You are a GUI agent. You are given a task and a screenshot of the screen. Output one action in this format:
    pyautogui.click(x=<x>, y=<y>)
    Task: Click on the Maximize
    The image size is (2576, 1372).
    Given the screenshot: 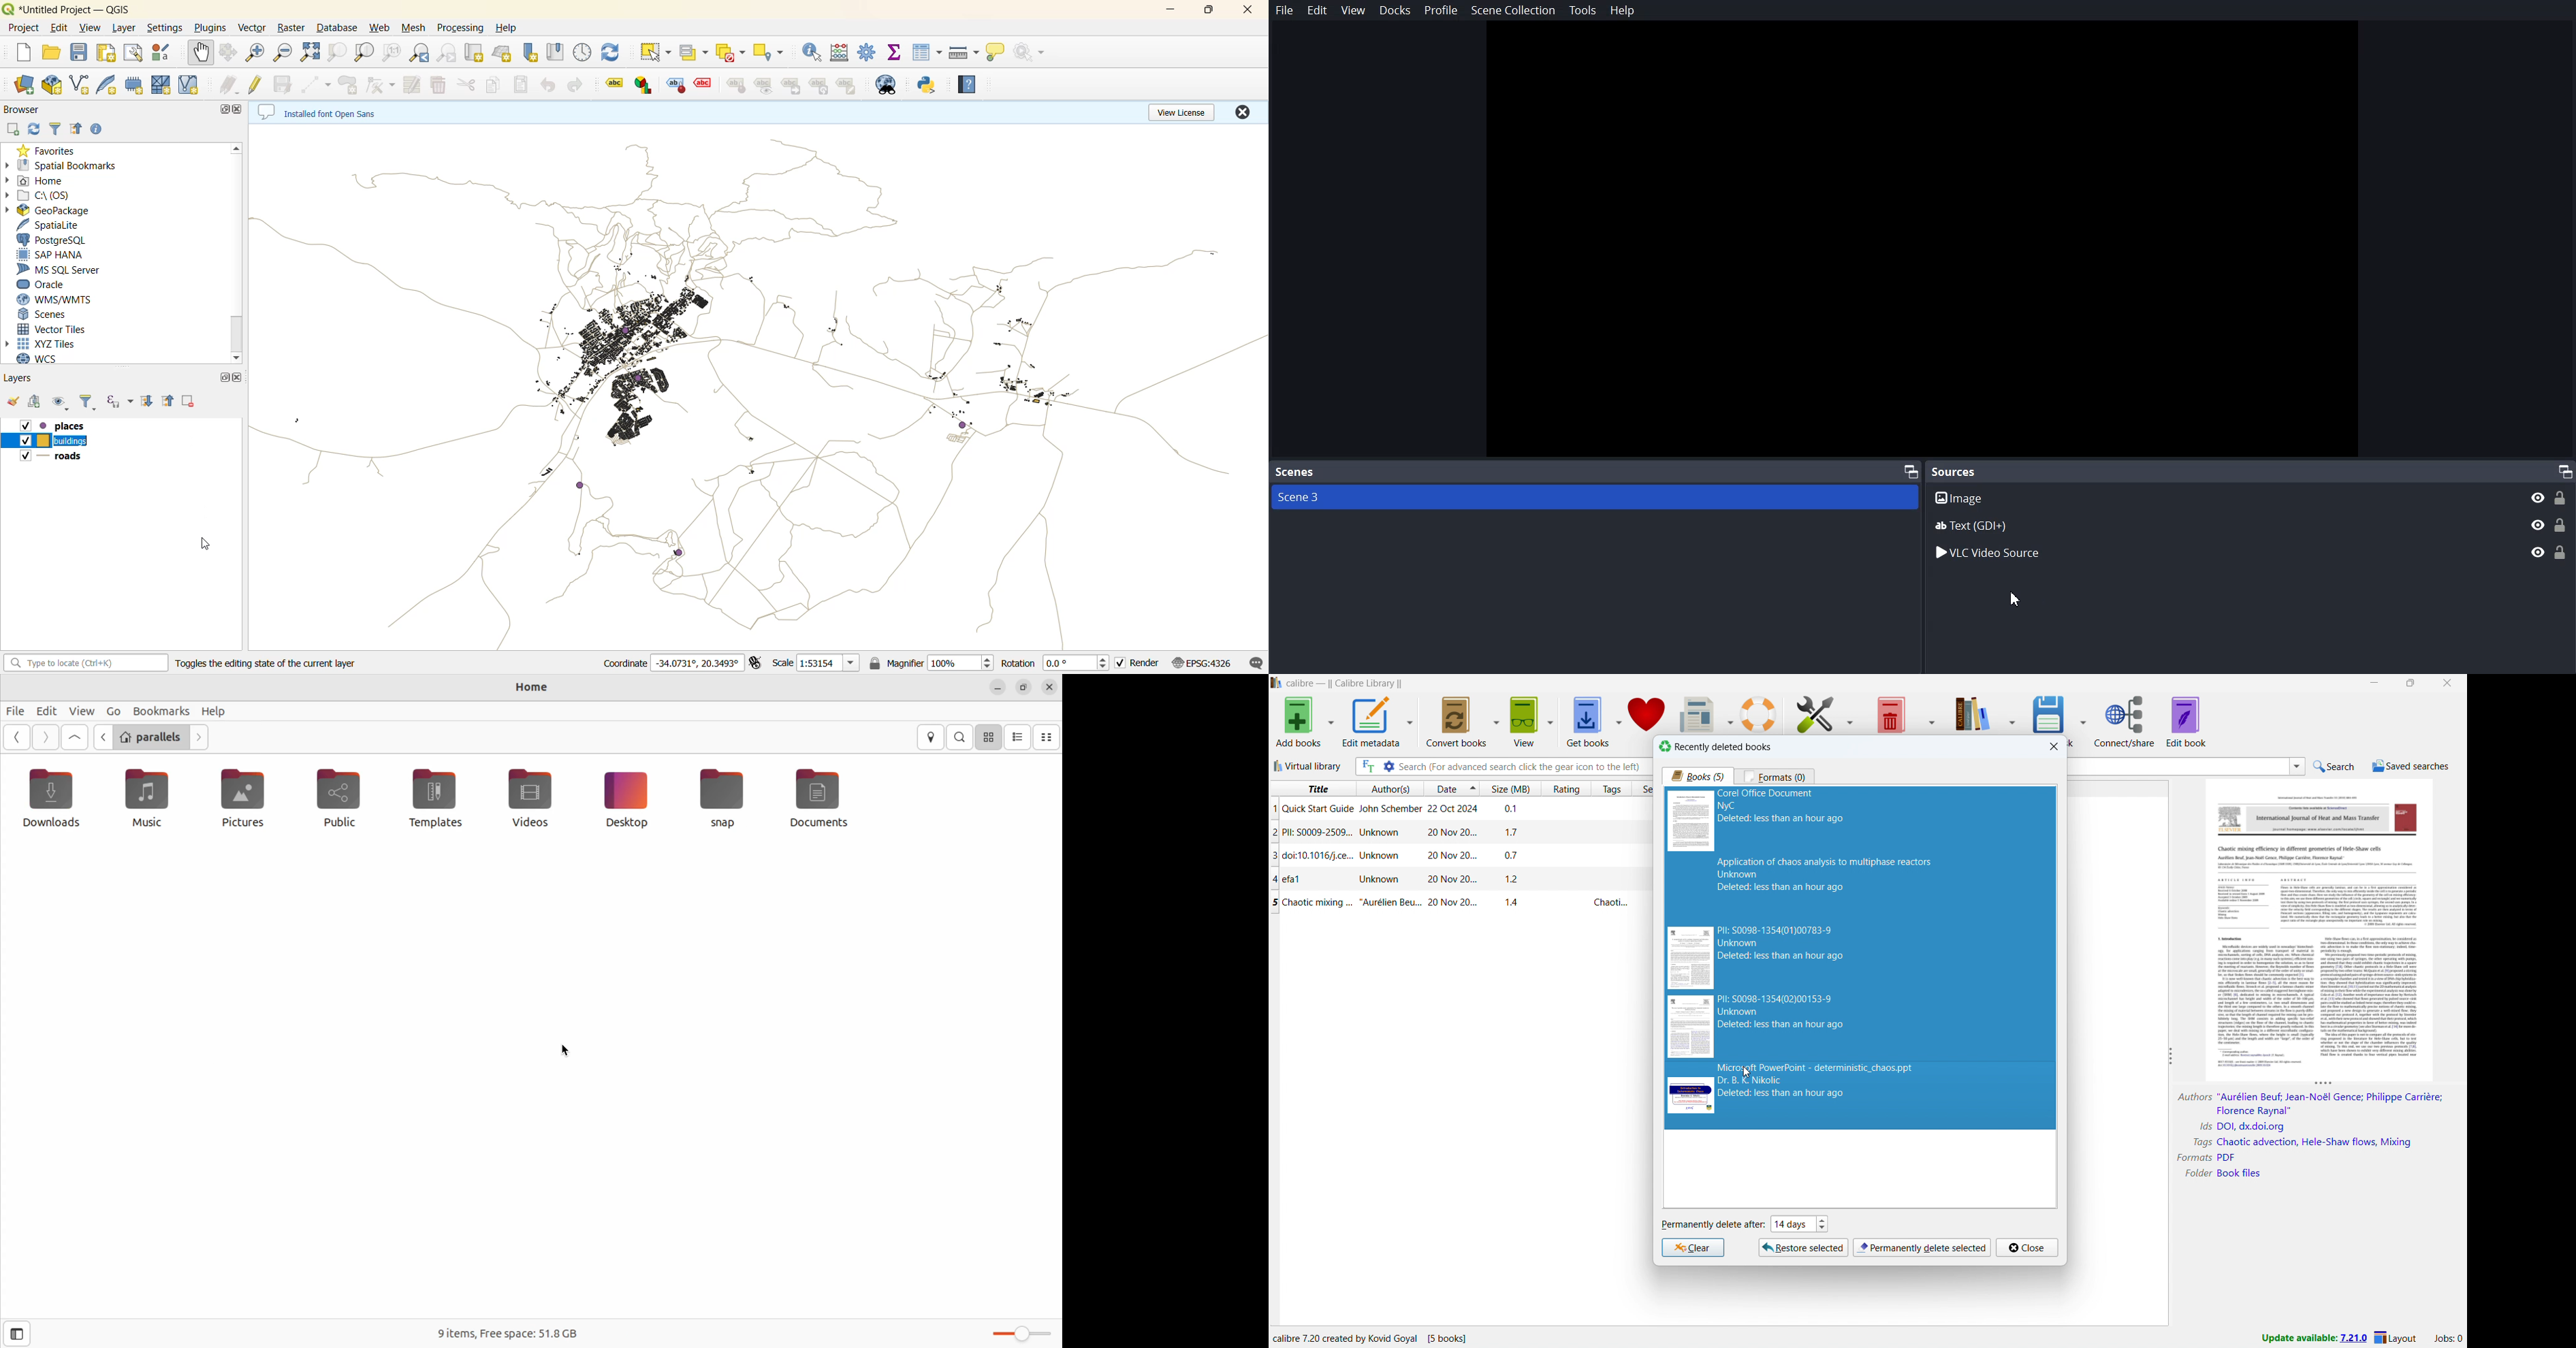 What is the action you would take?
    pyautogui.click(x=2565, y=470)
    